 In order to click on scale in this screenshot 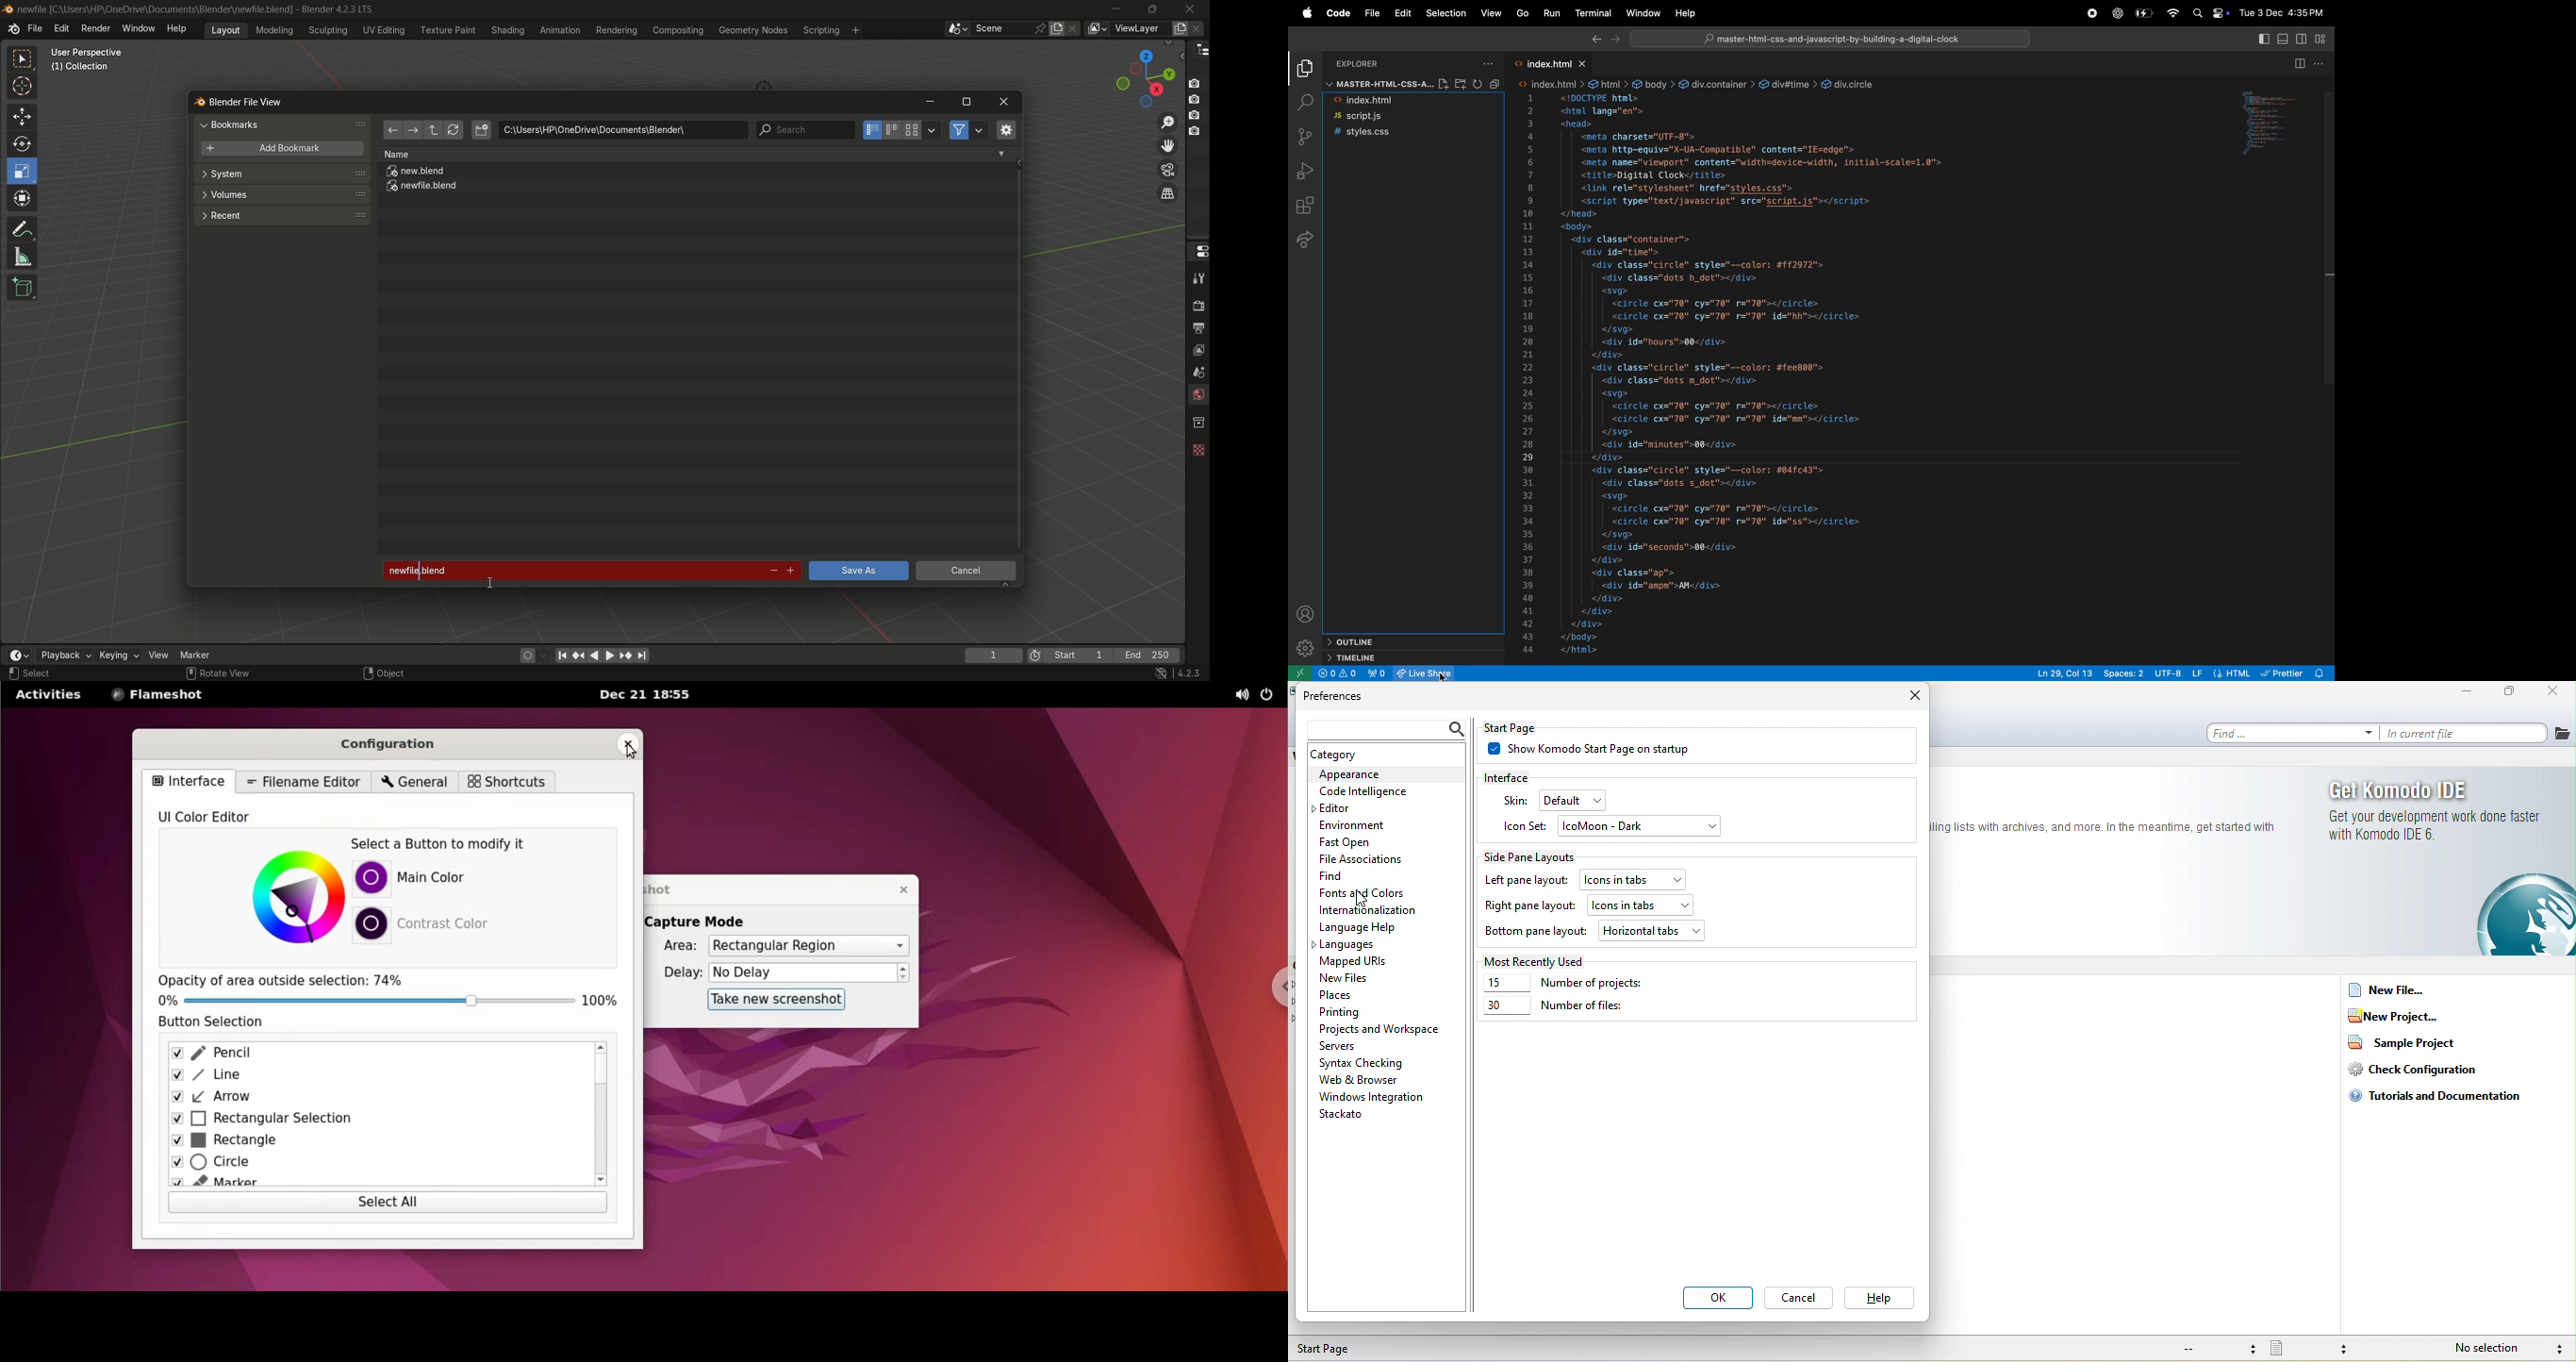, I will do `click(24, 171)`.